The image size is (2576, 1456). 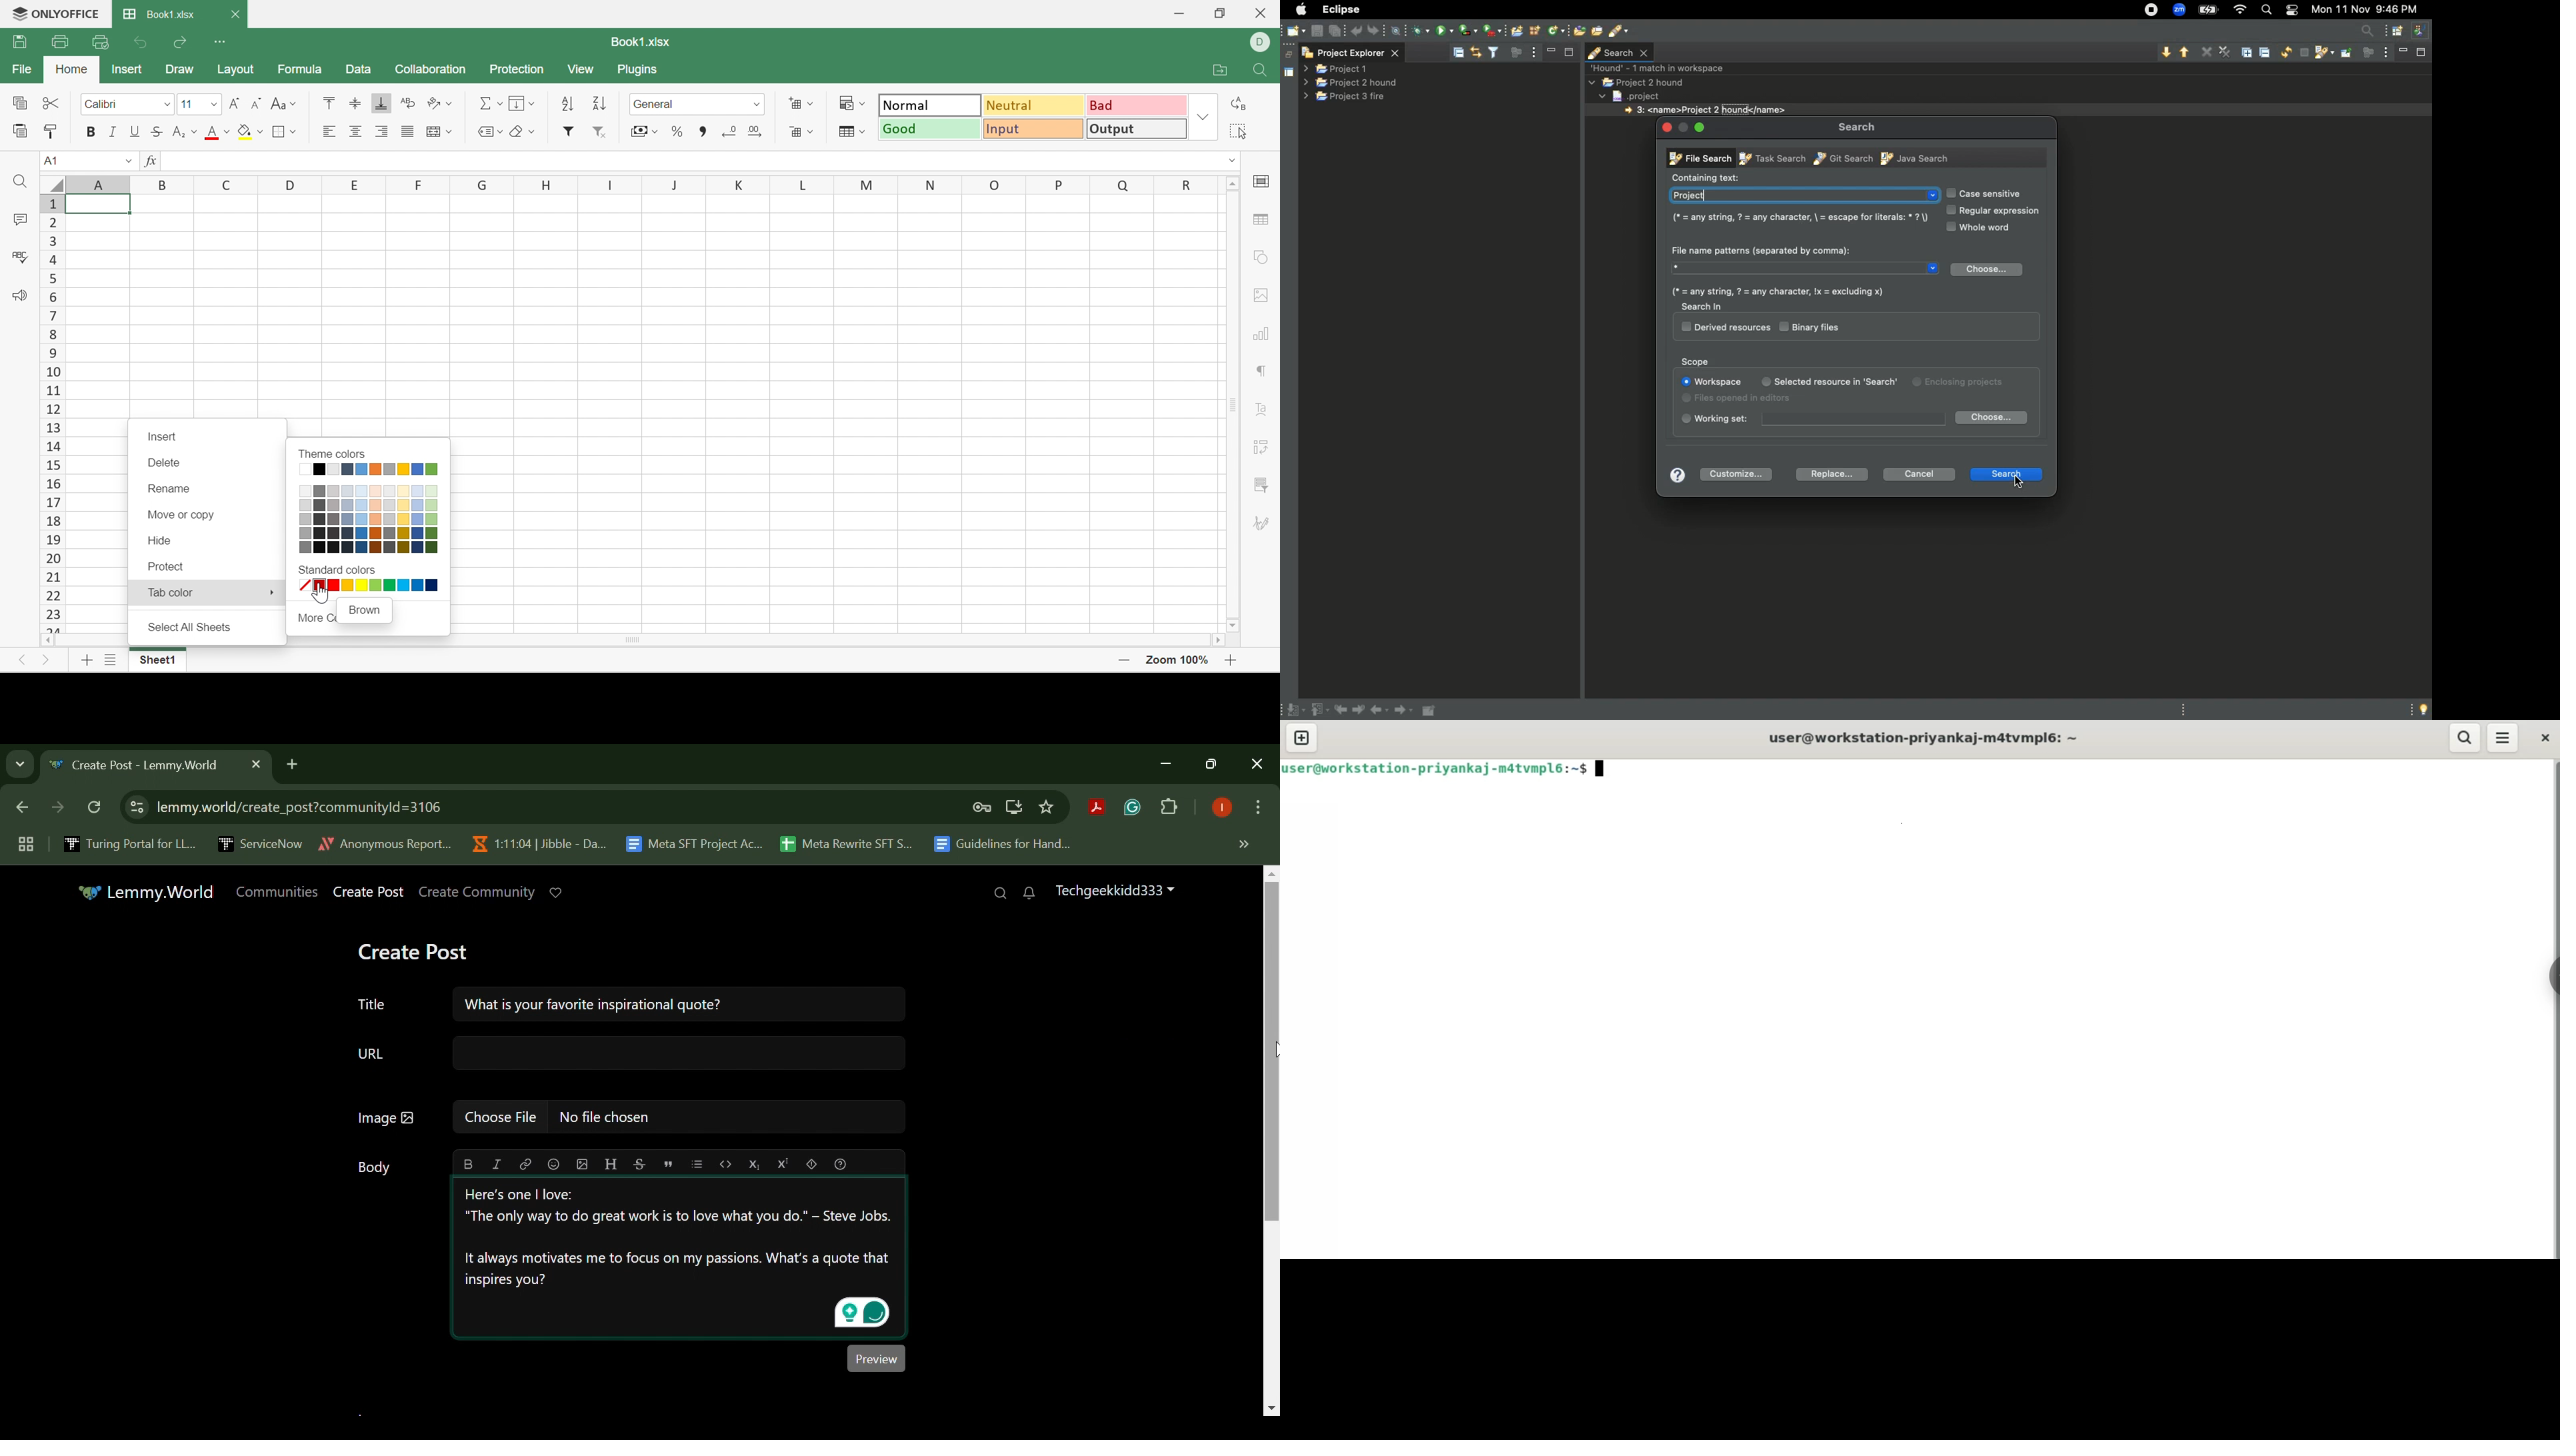 What do you see at coordinates (1191, 185) in the screenshot?
I see `R` at bounding box center [1191, 185].